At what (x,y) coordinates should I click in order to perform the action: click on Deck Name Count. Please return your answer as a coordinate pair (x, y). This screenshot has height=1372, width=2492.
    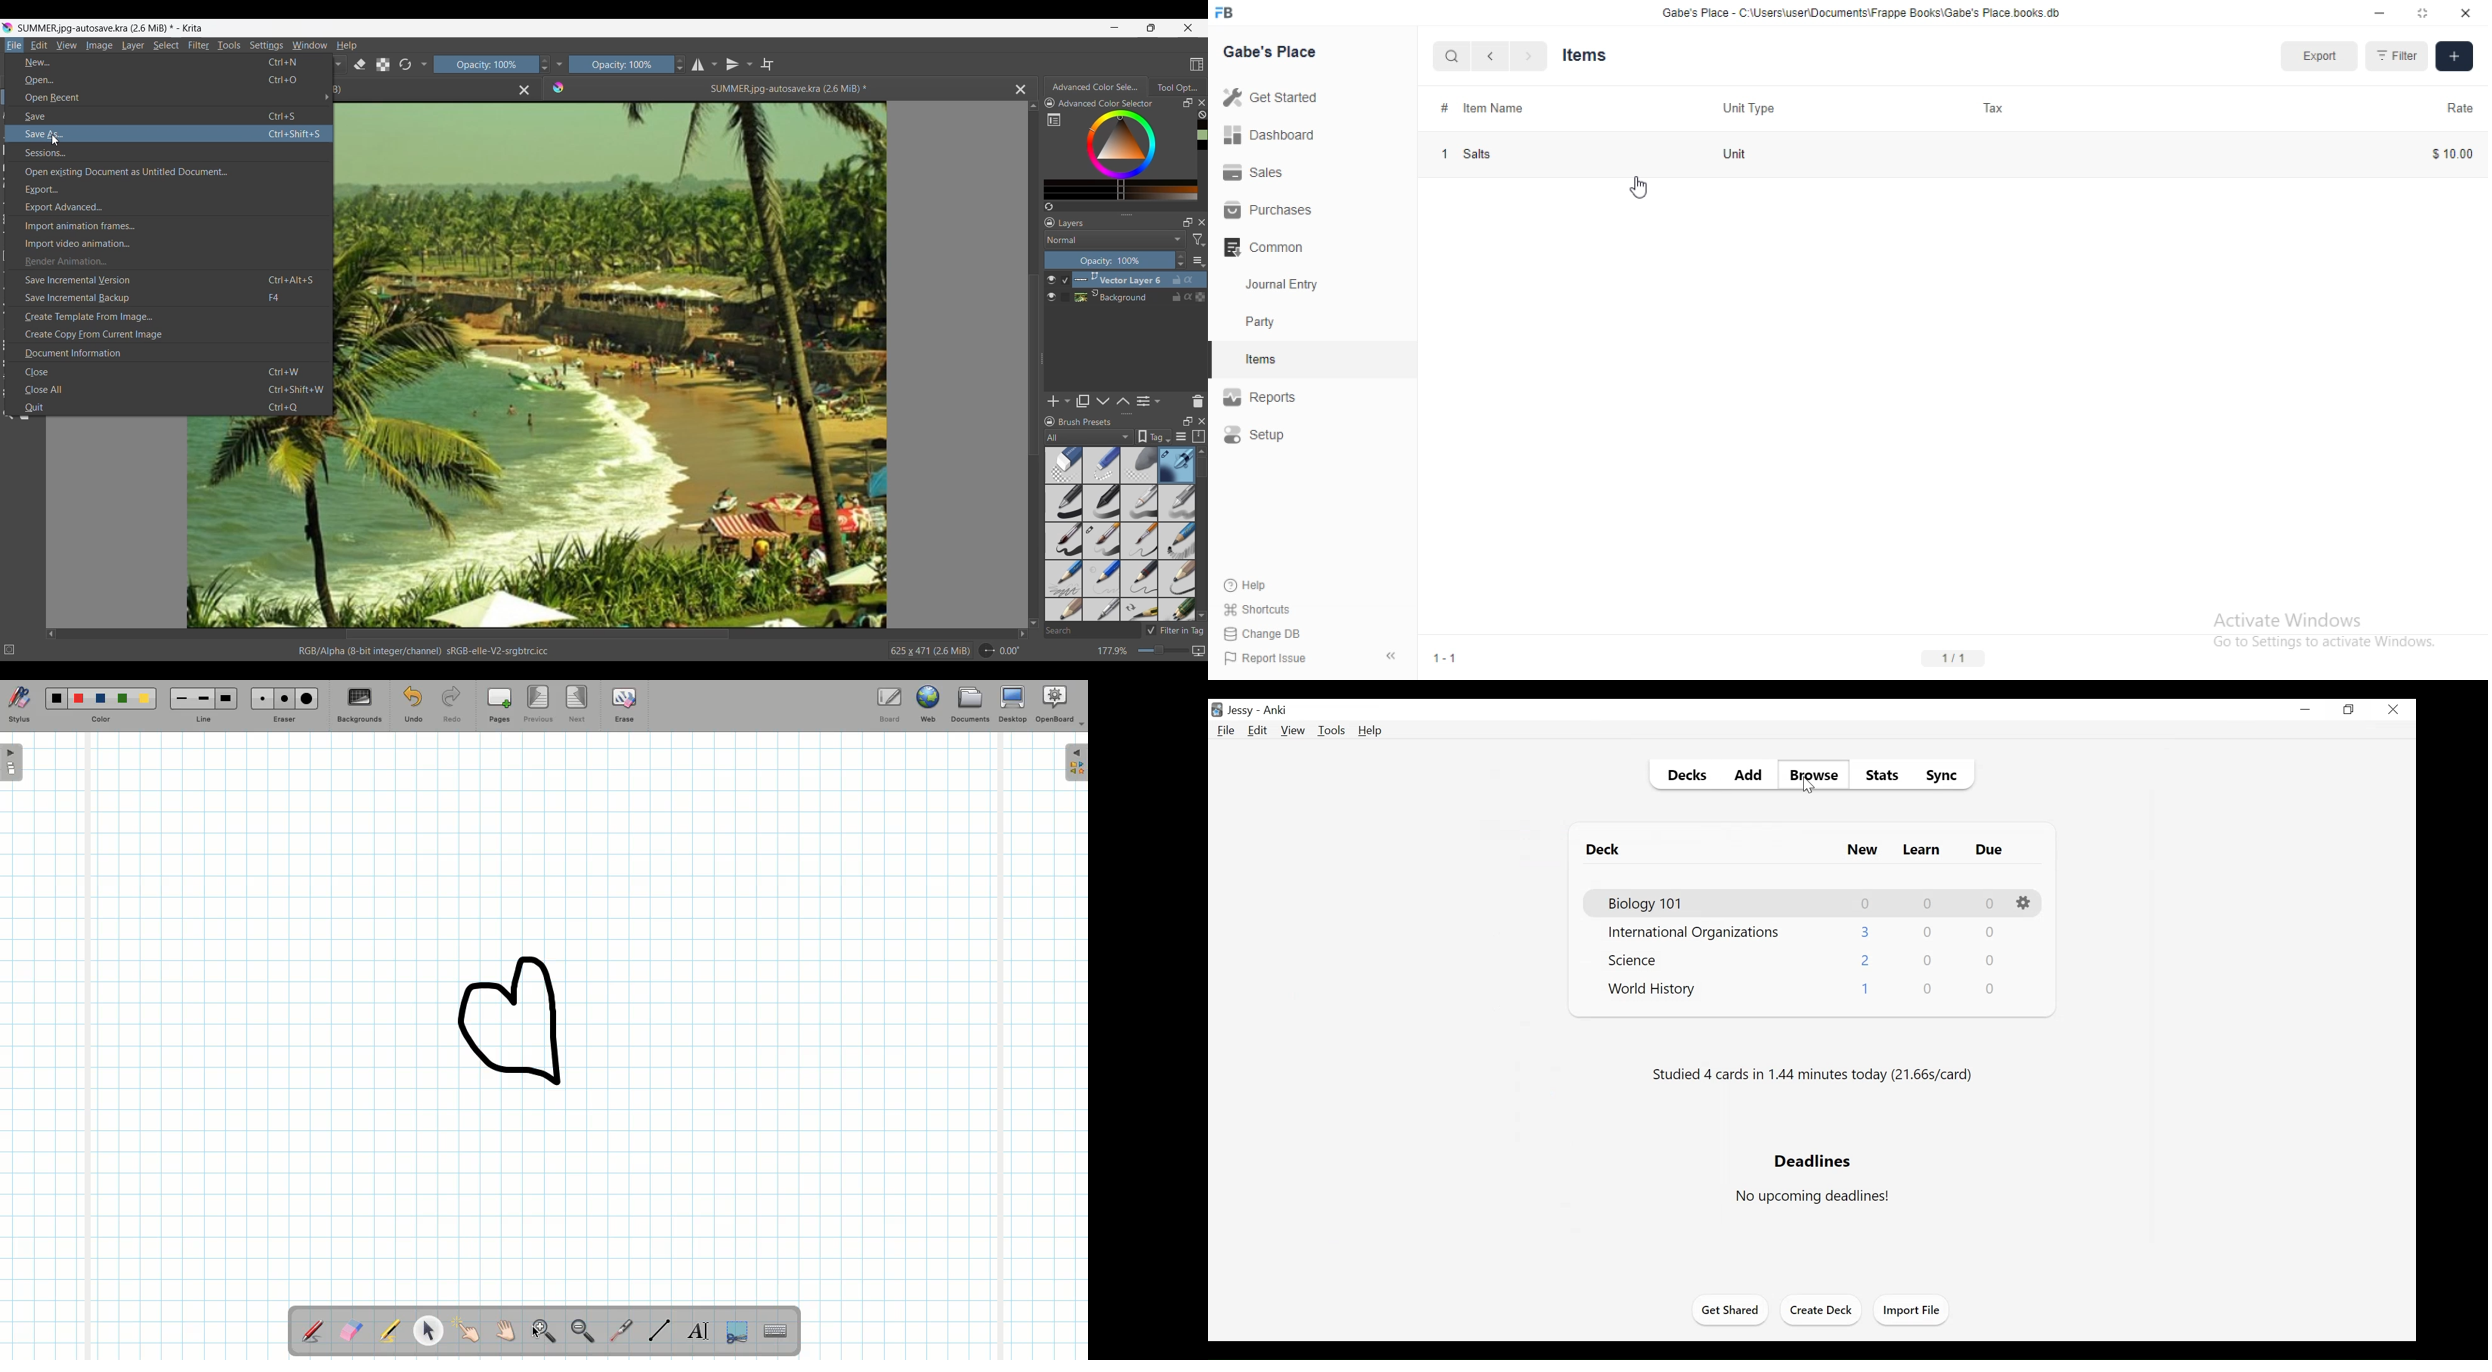
    Looking at the image, I should click on (1653, 904).